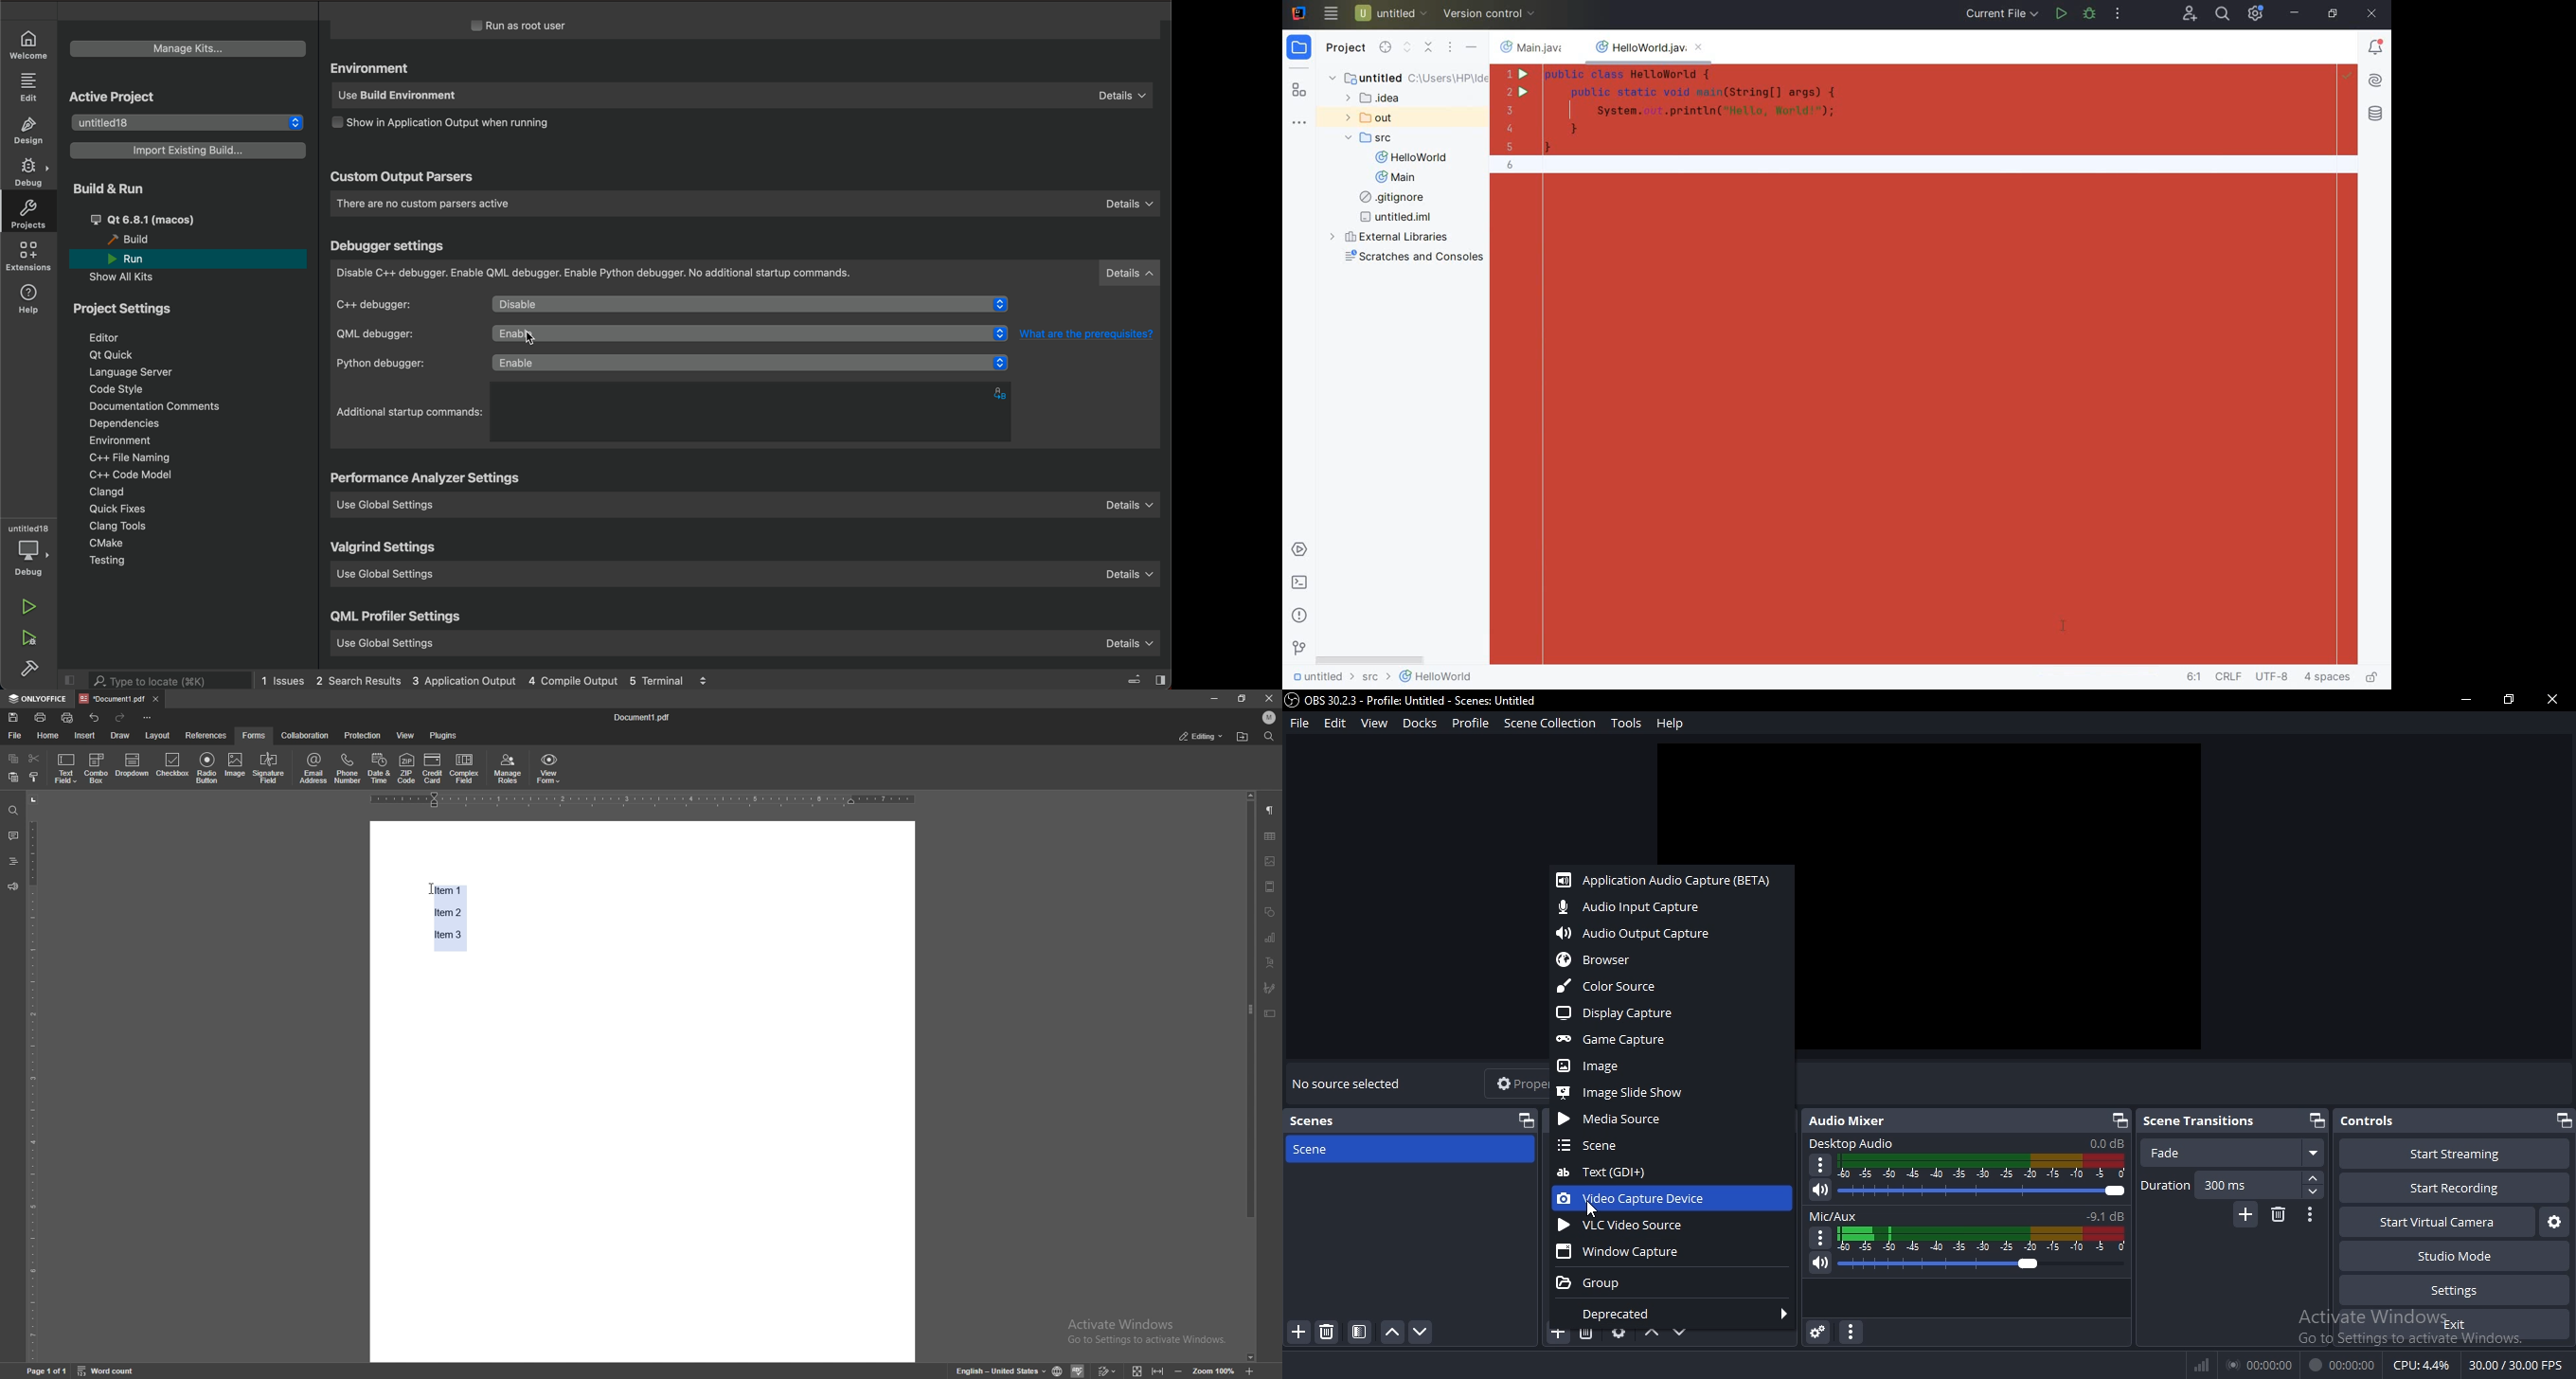 This screenshot has height=1400, width=2576. I want to click on onlyoffice, so click(39, 698).